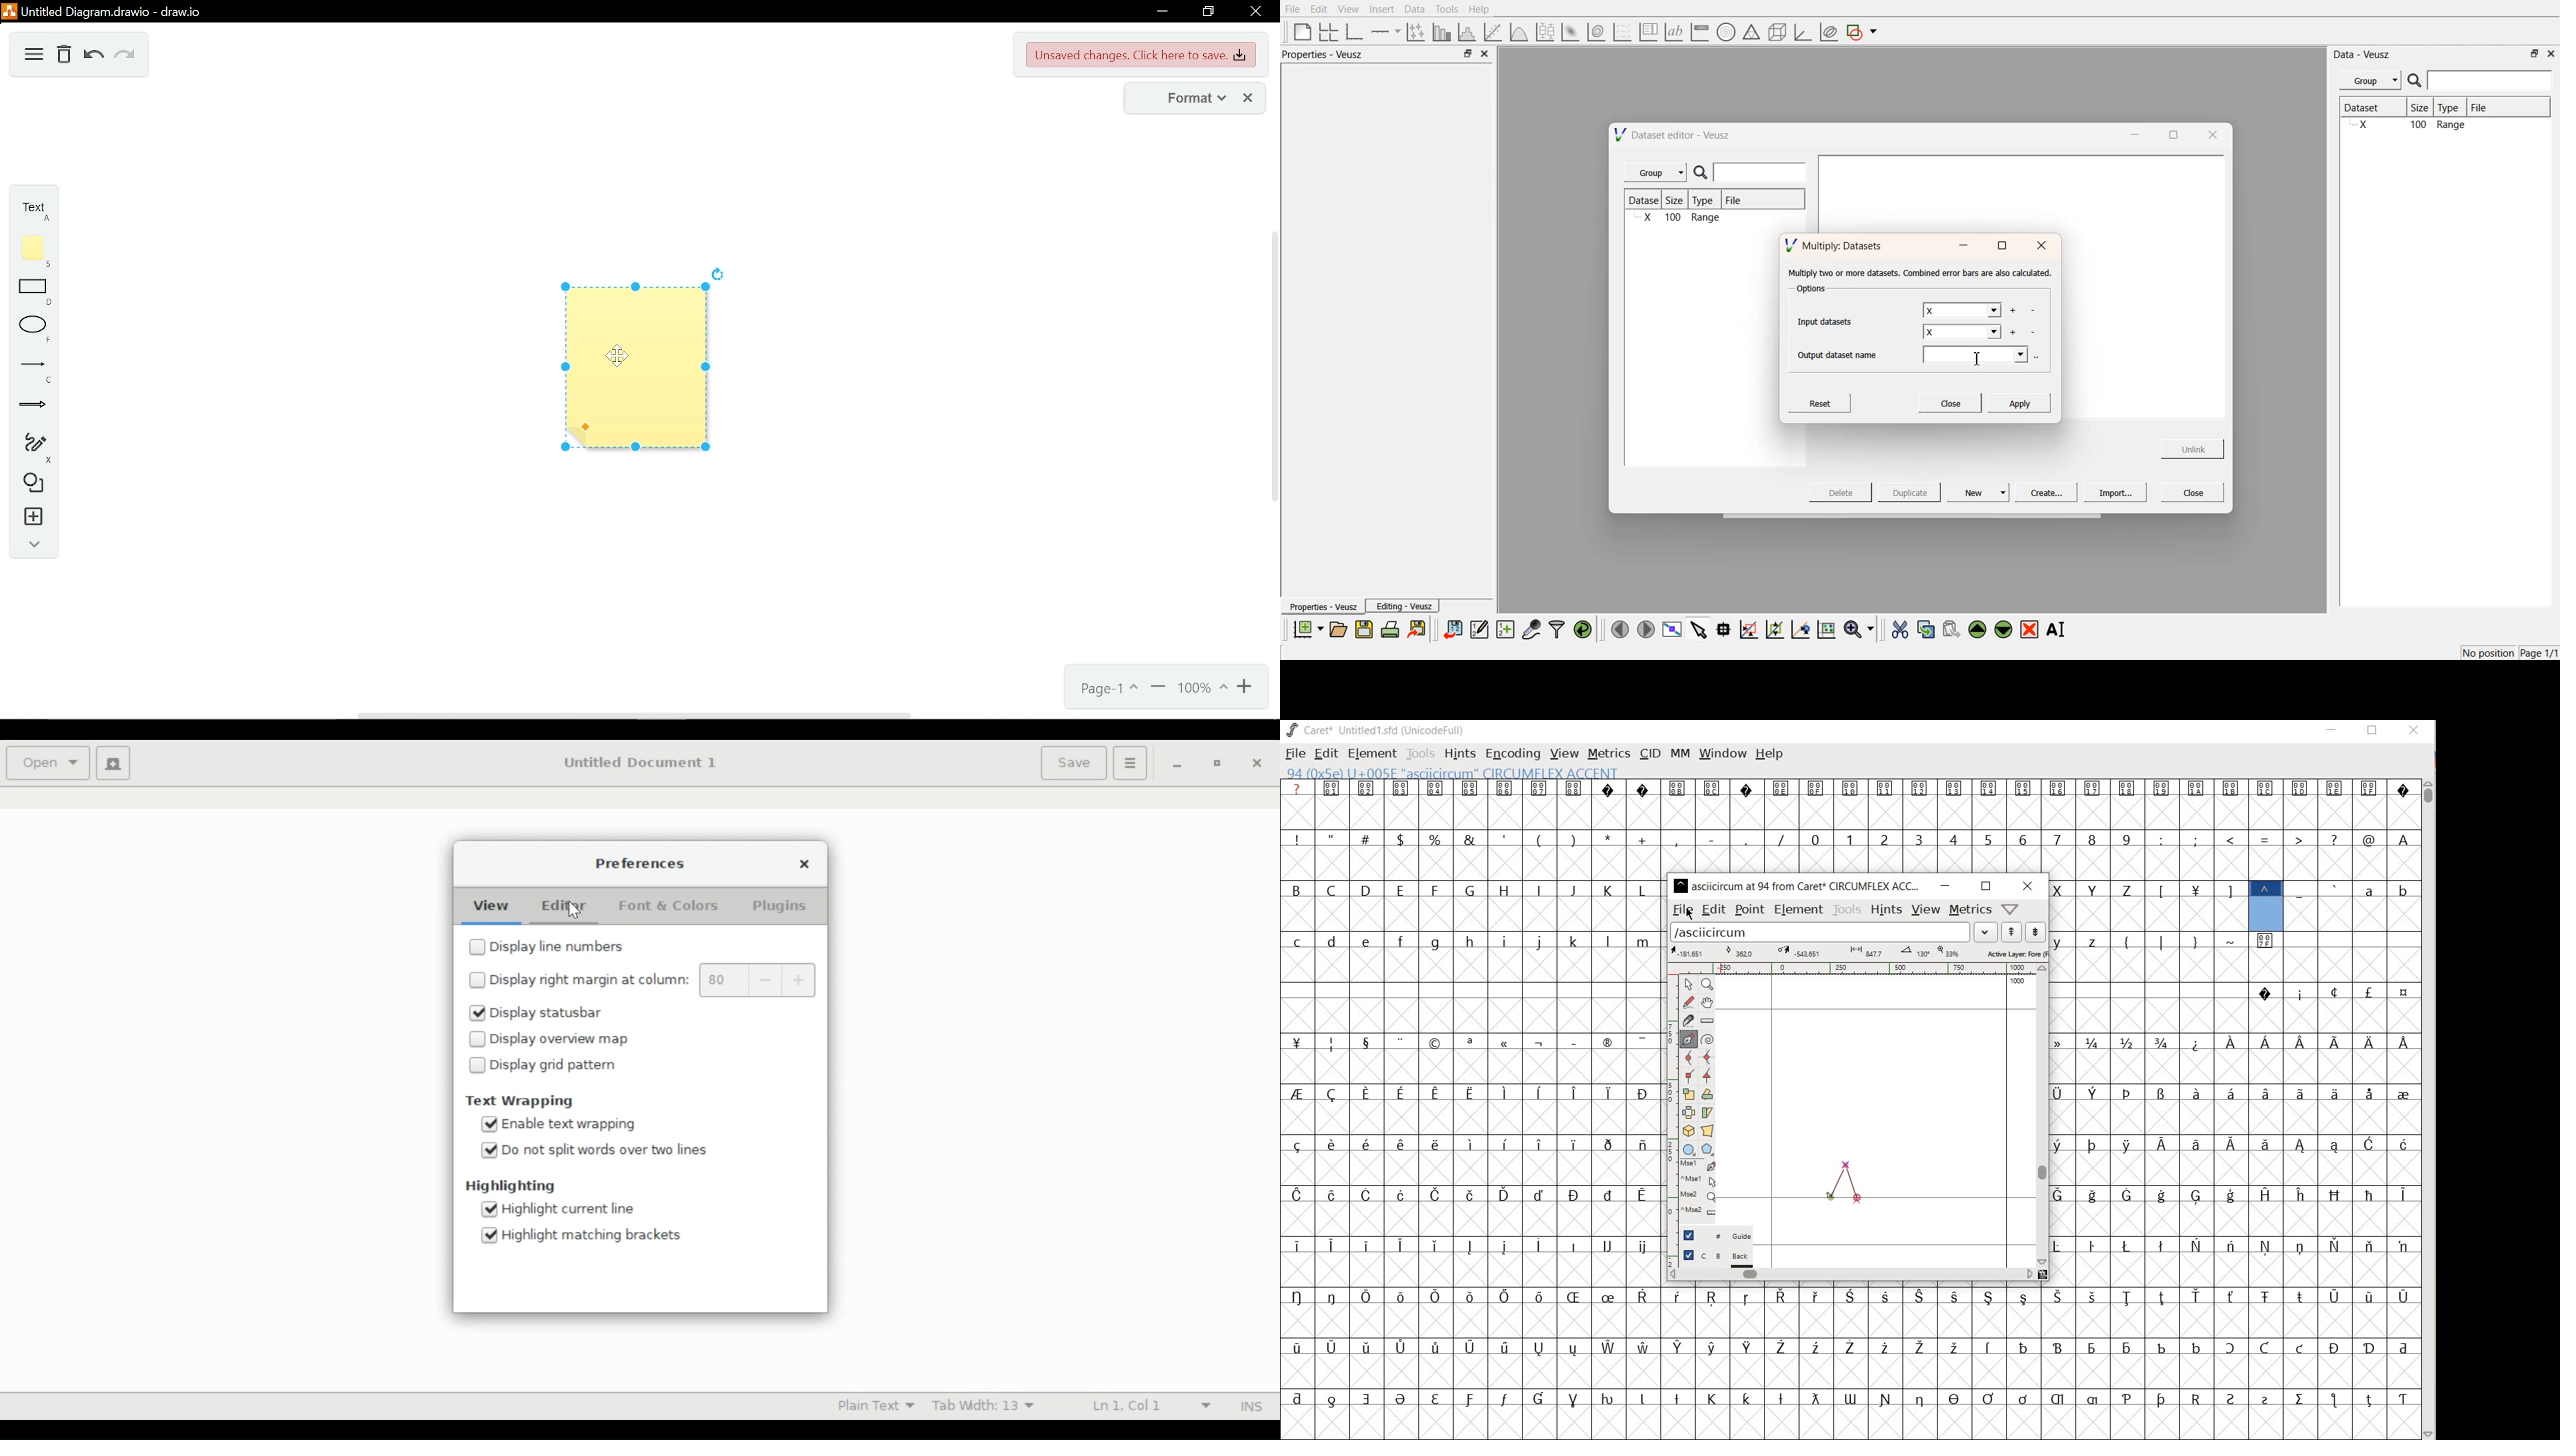  I want to click on Type, so click(2452, 108).